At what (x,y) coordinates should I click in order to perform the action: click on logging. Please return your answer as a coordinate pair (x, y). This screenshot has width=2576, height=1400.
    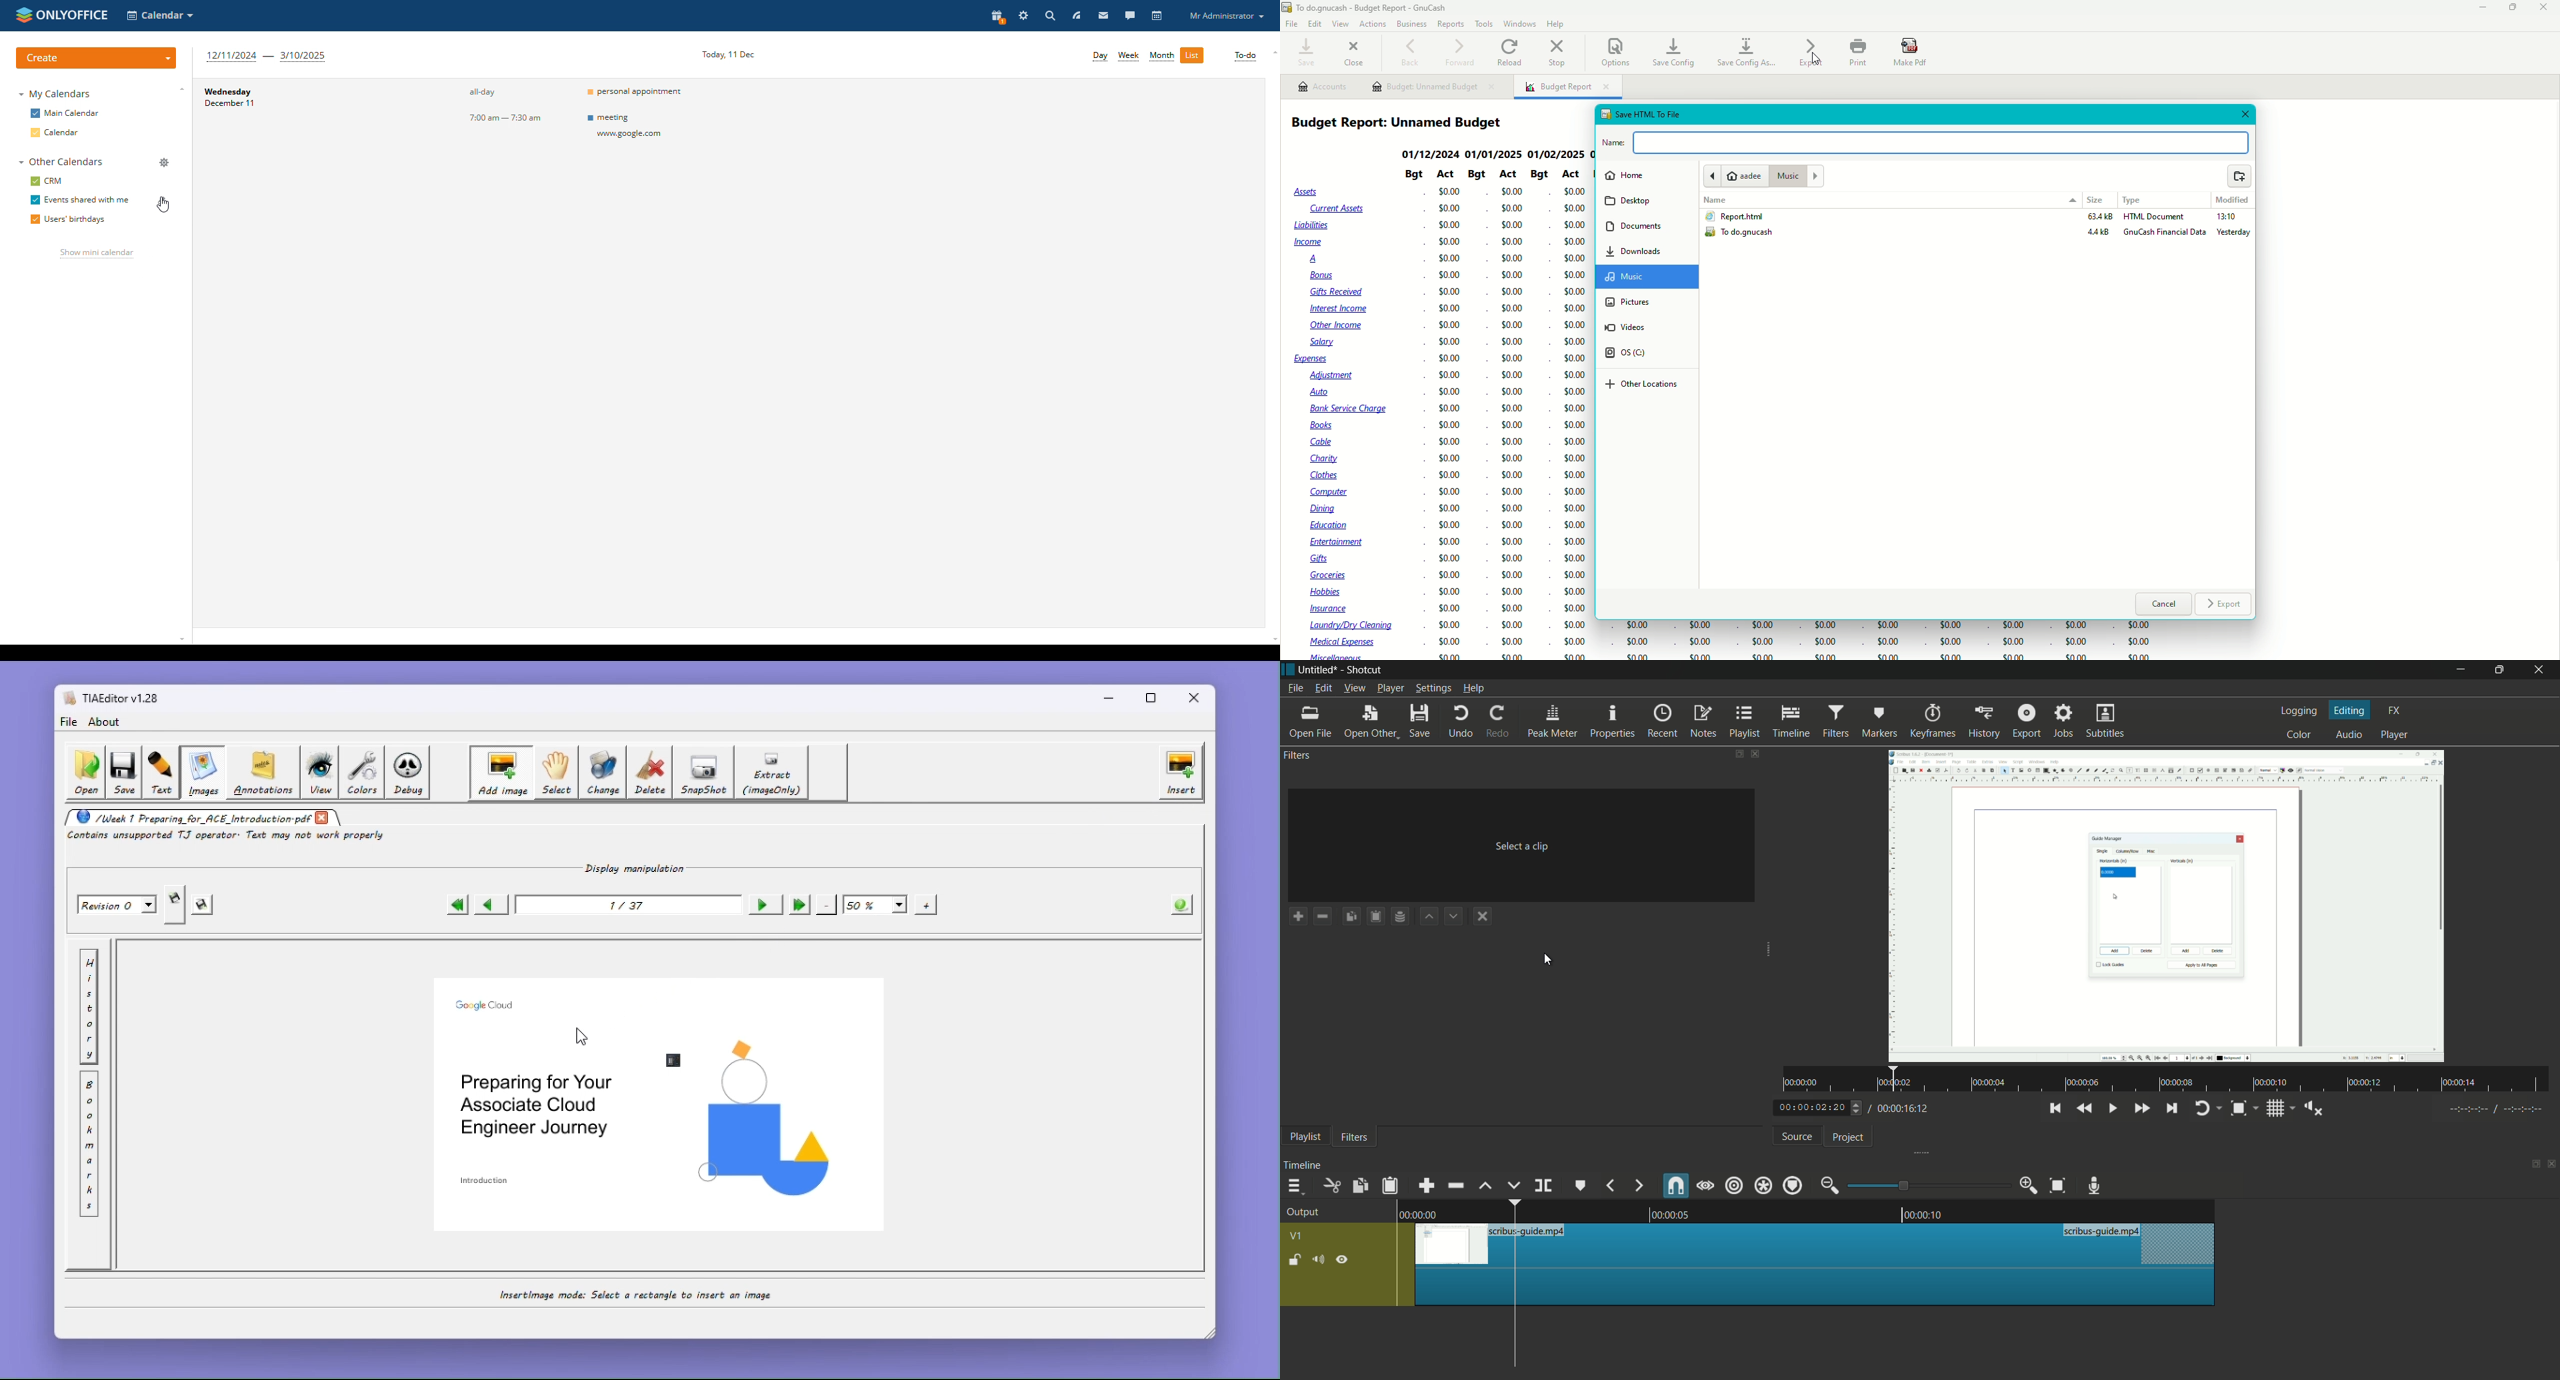
    Looking at the image, I should click on (2297, 711).